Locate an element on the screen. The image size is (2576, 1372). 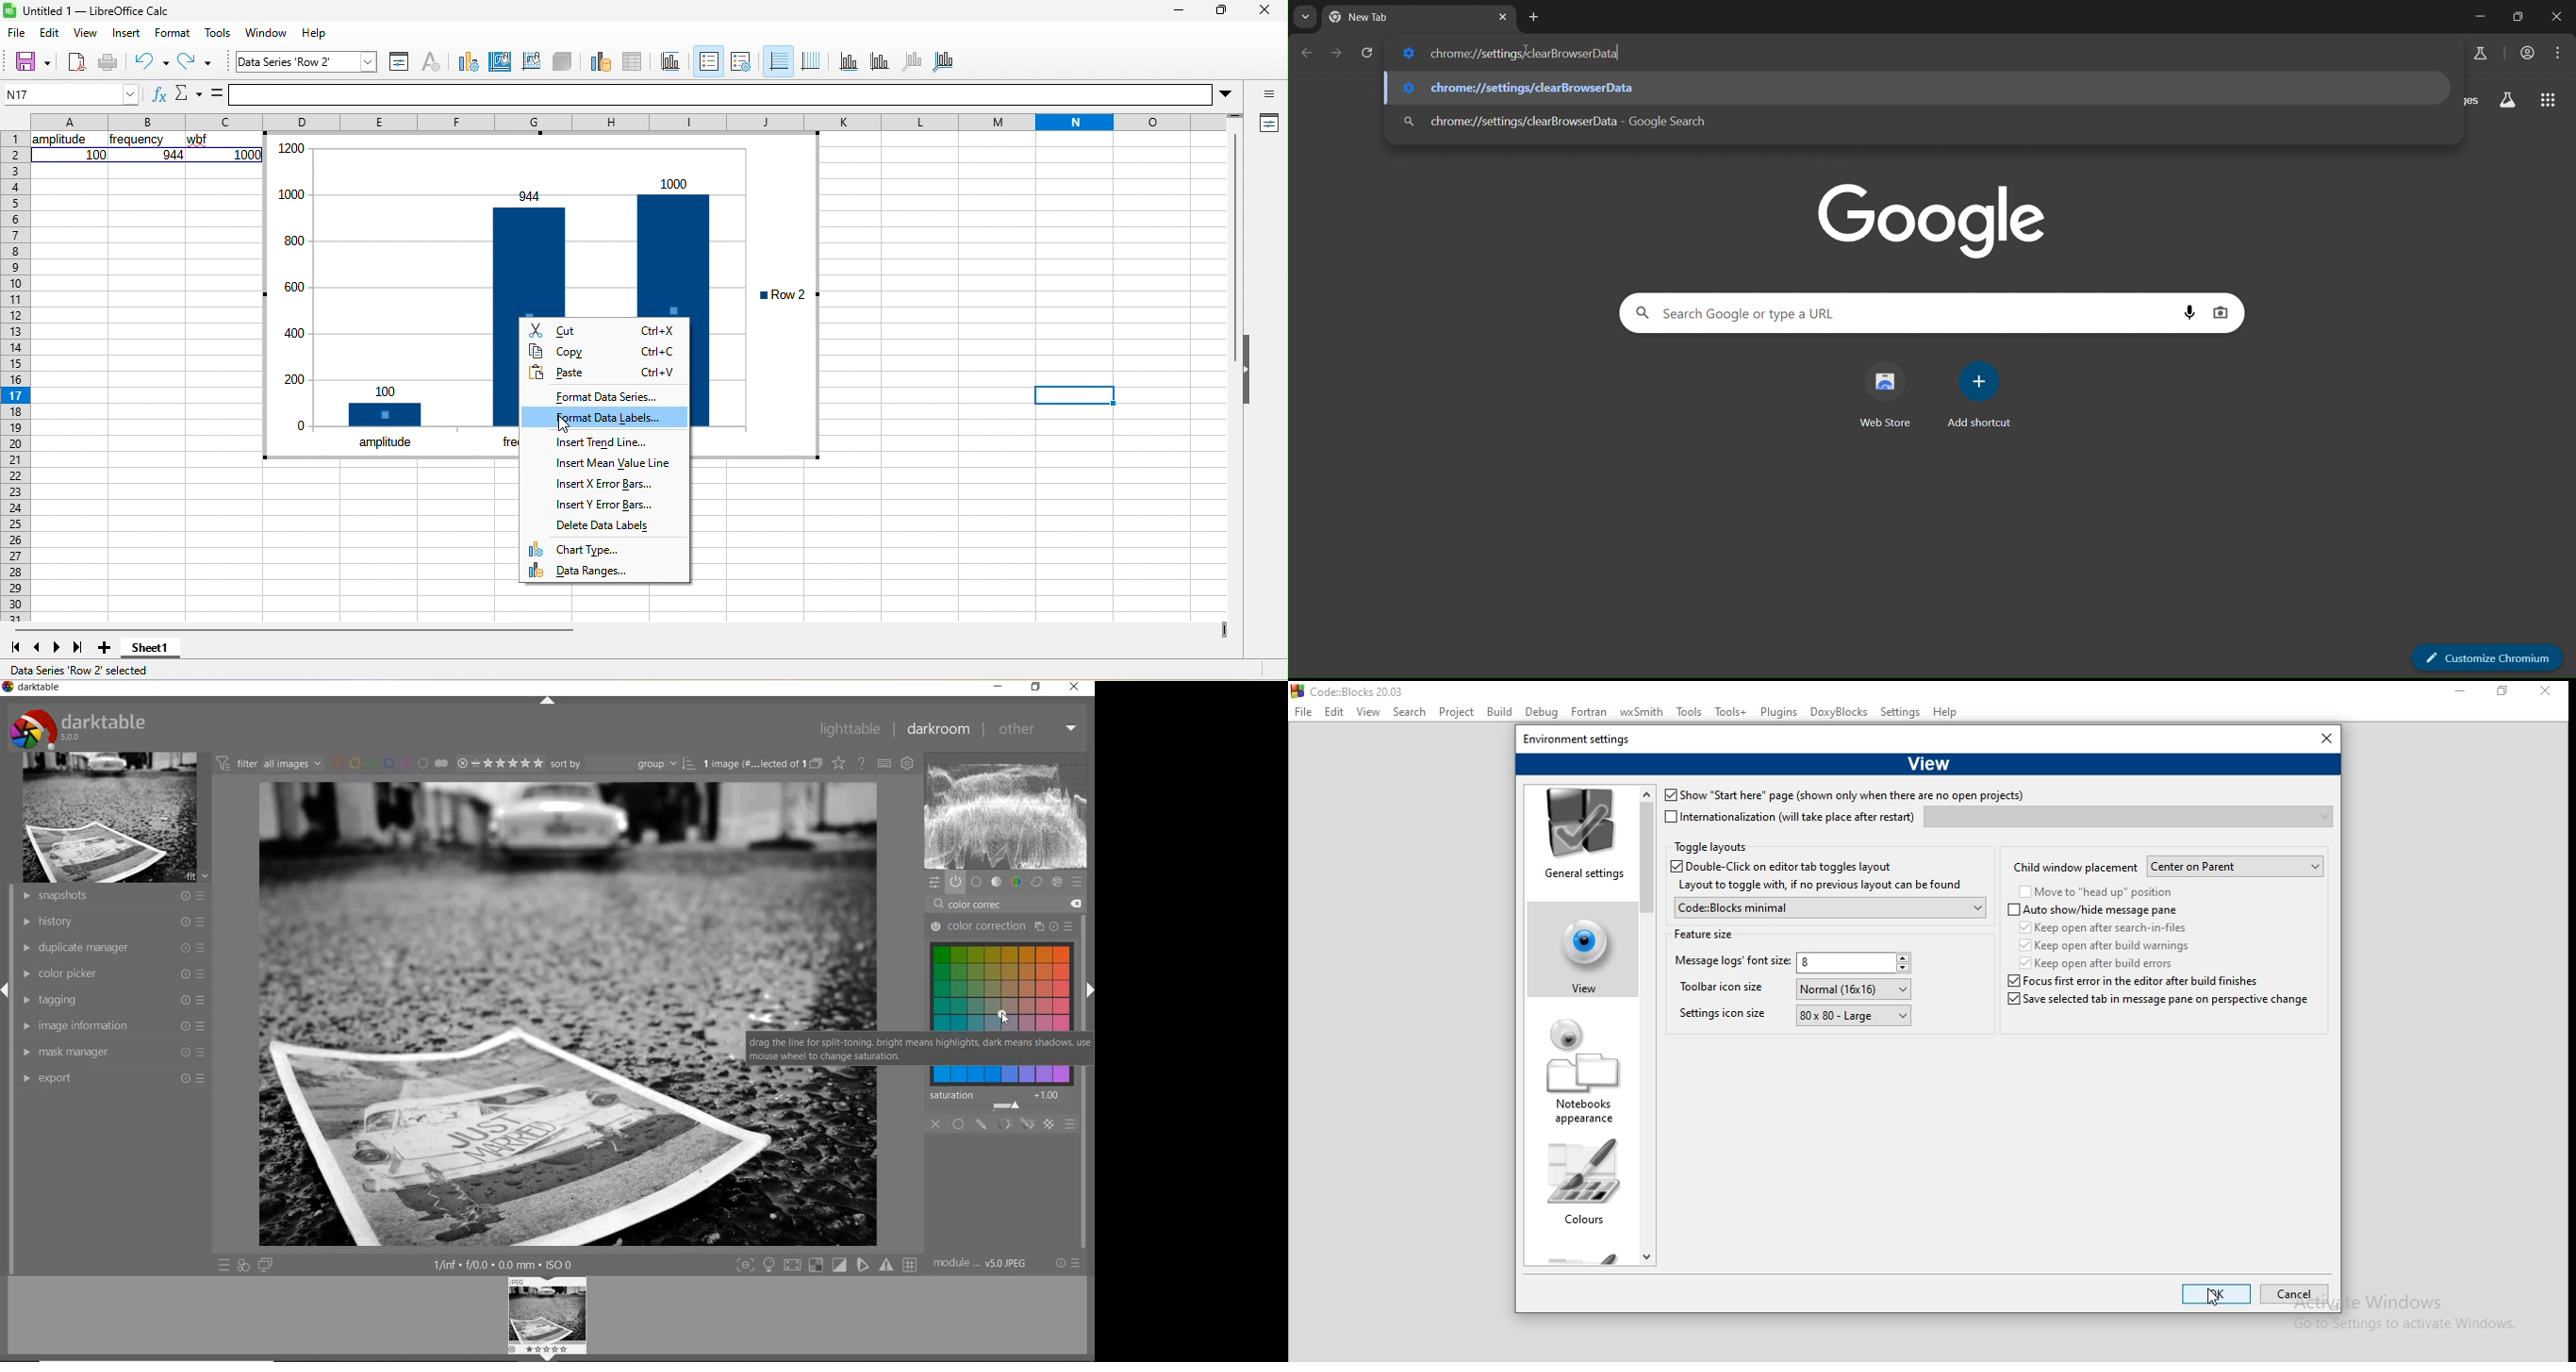
delete data labels is located at coordinates (608, 522).